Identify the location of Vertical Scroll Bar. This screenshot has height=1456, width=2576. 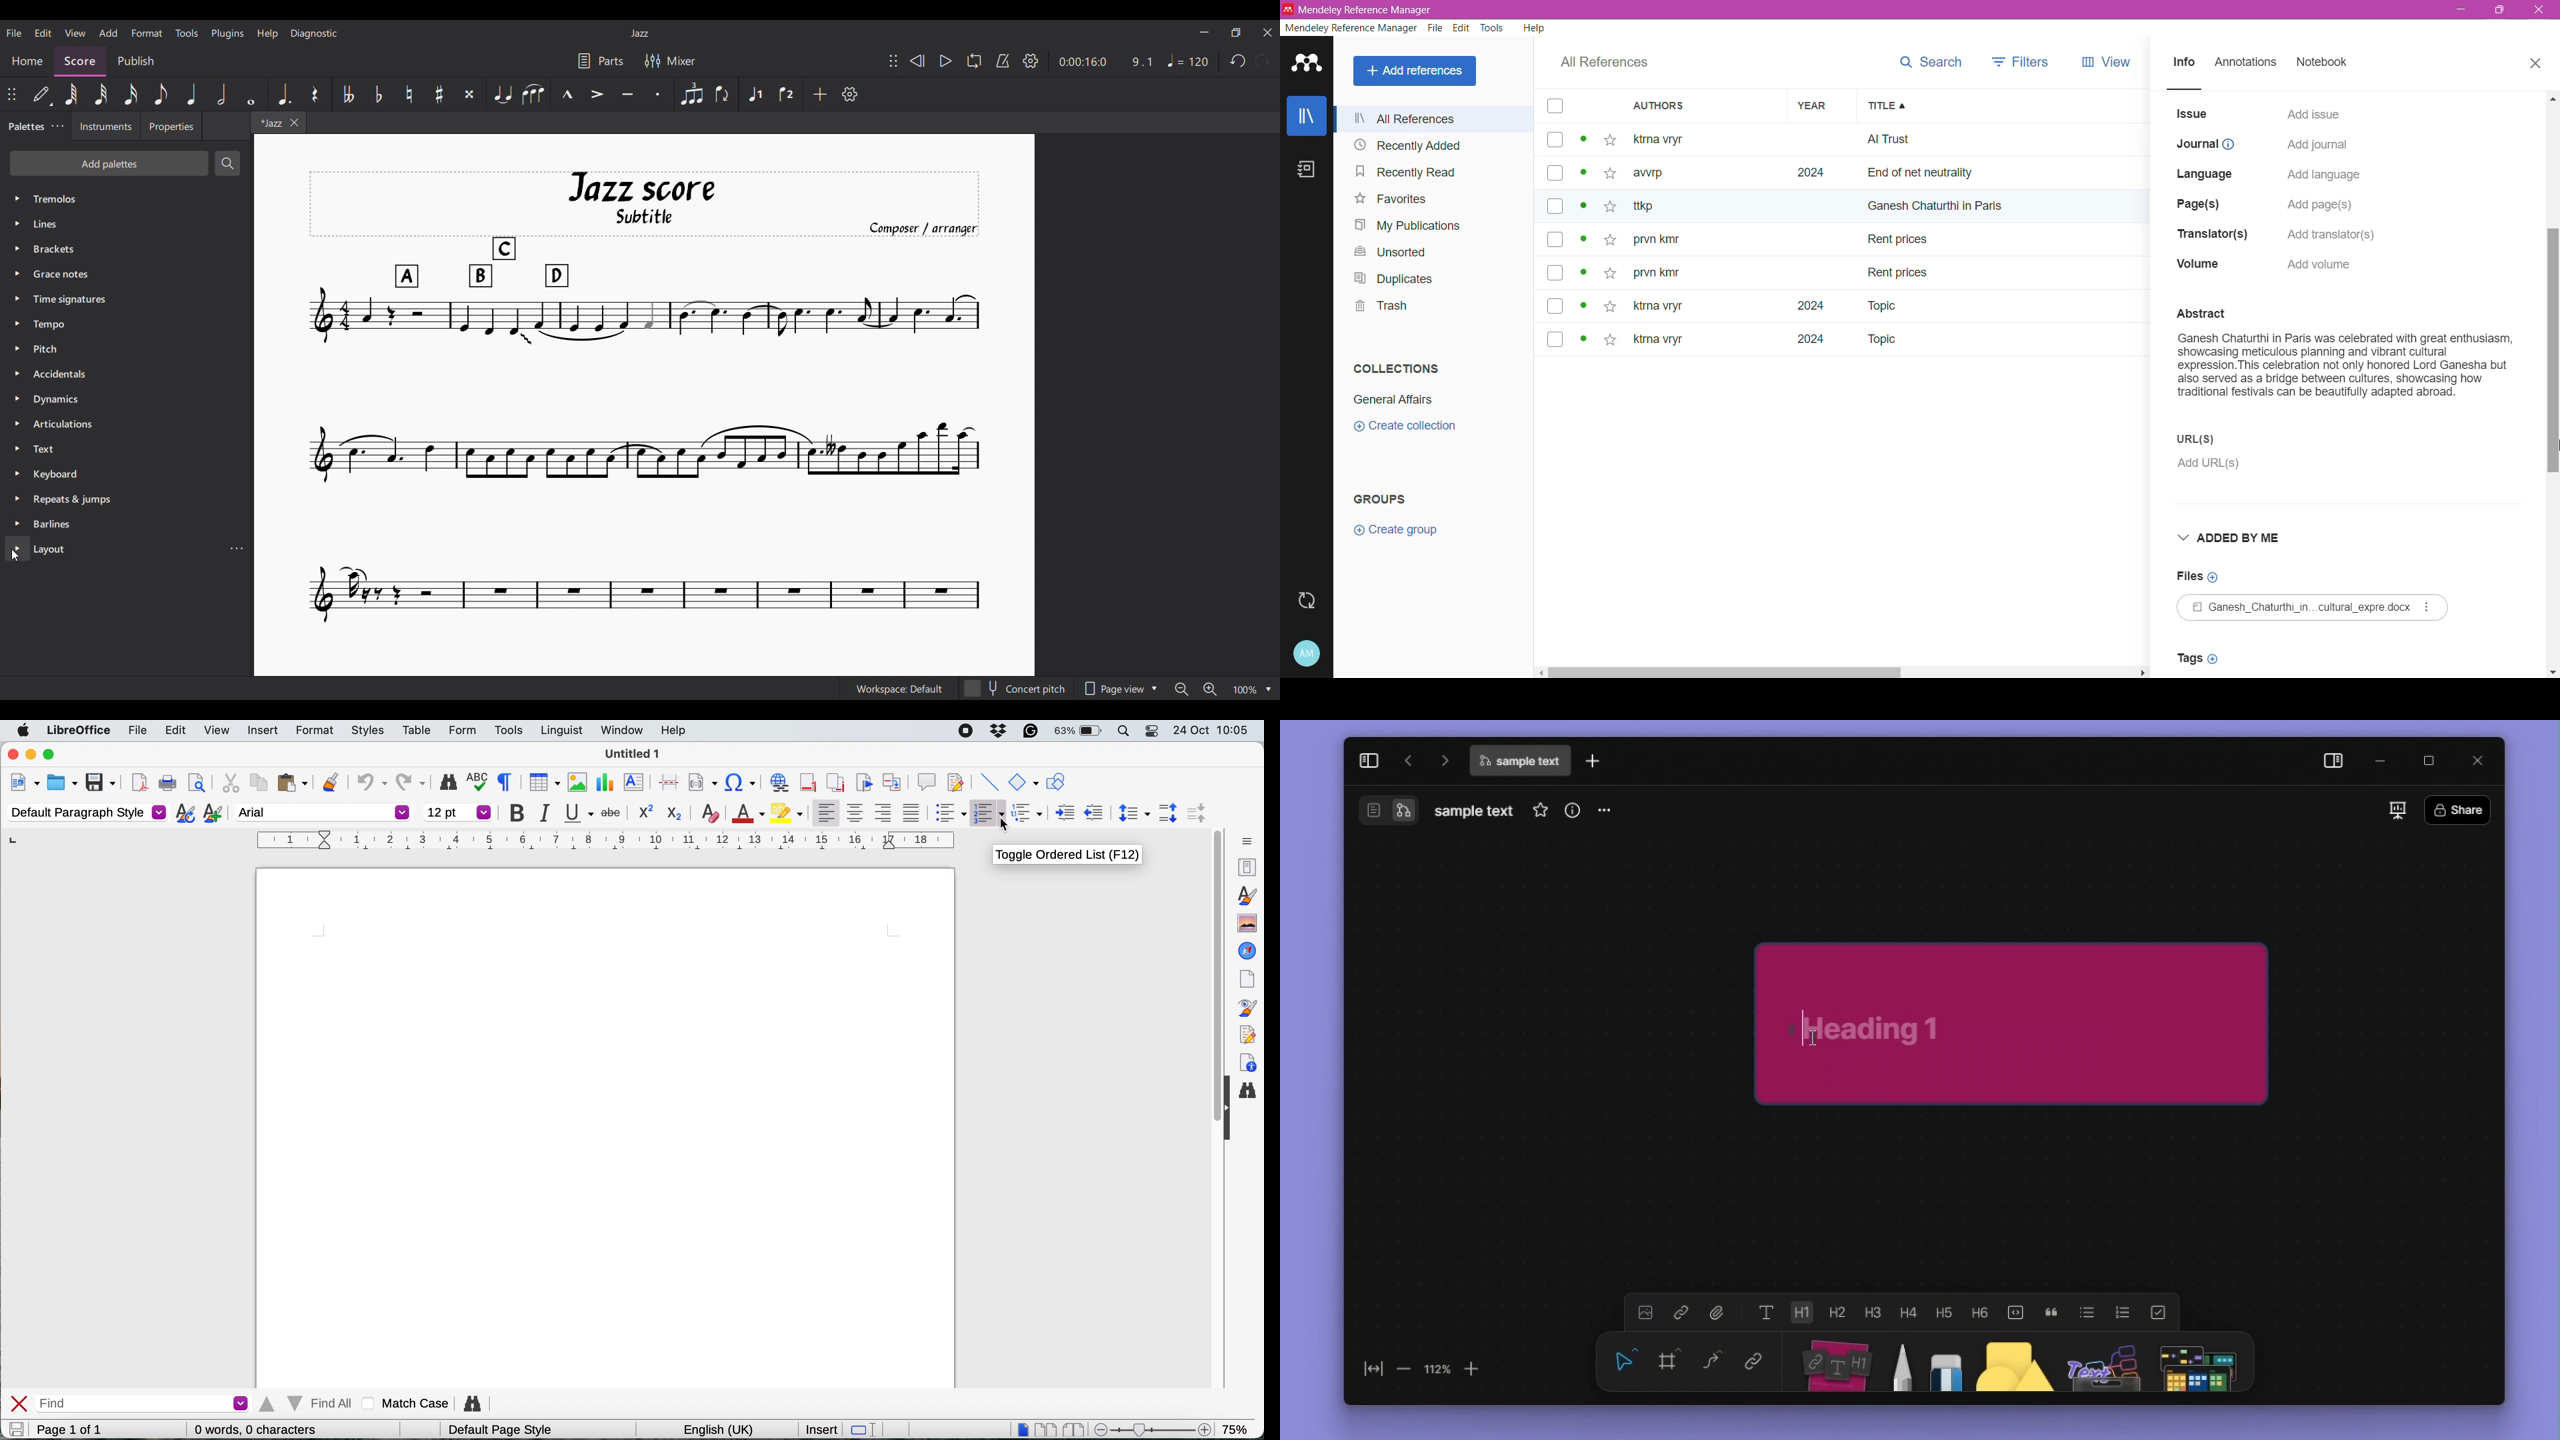
(2552, 385).